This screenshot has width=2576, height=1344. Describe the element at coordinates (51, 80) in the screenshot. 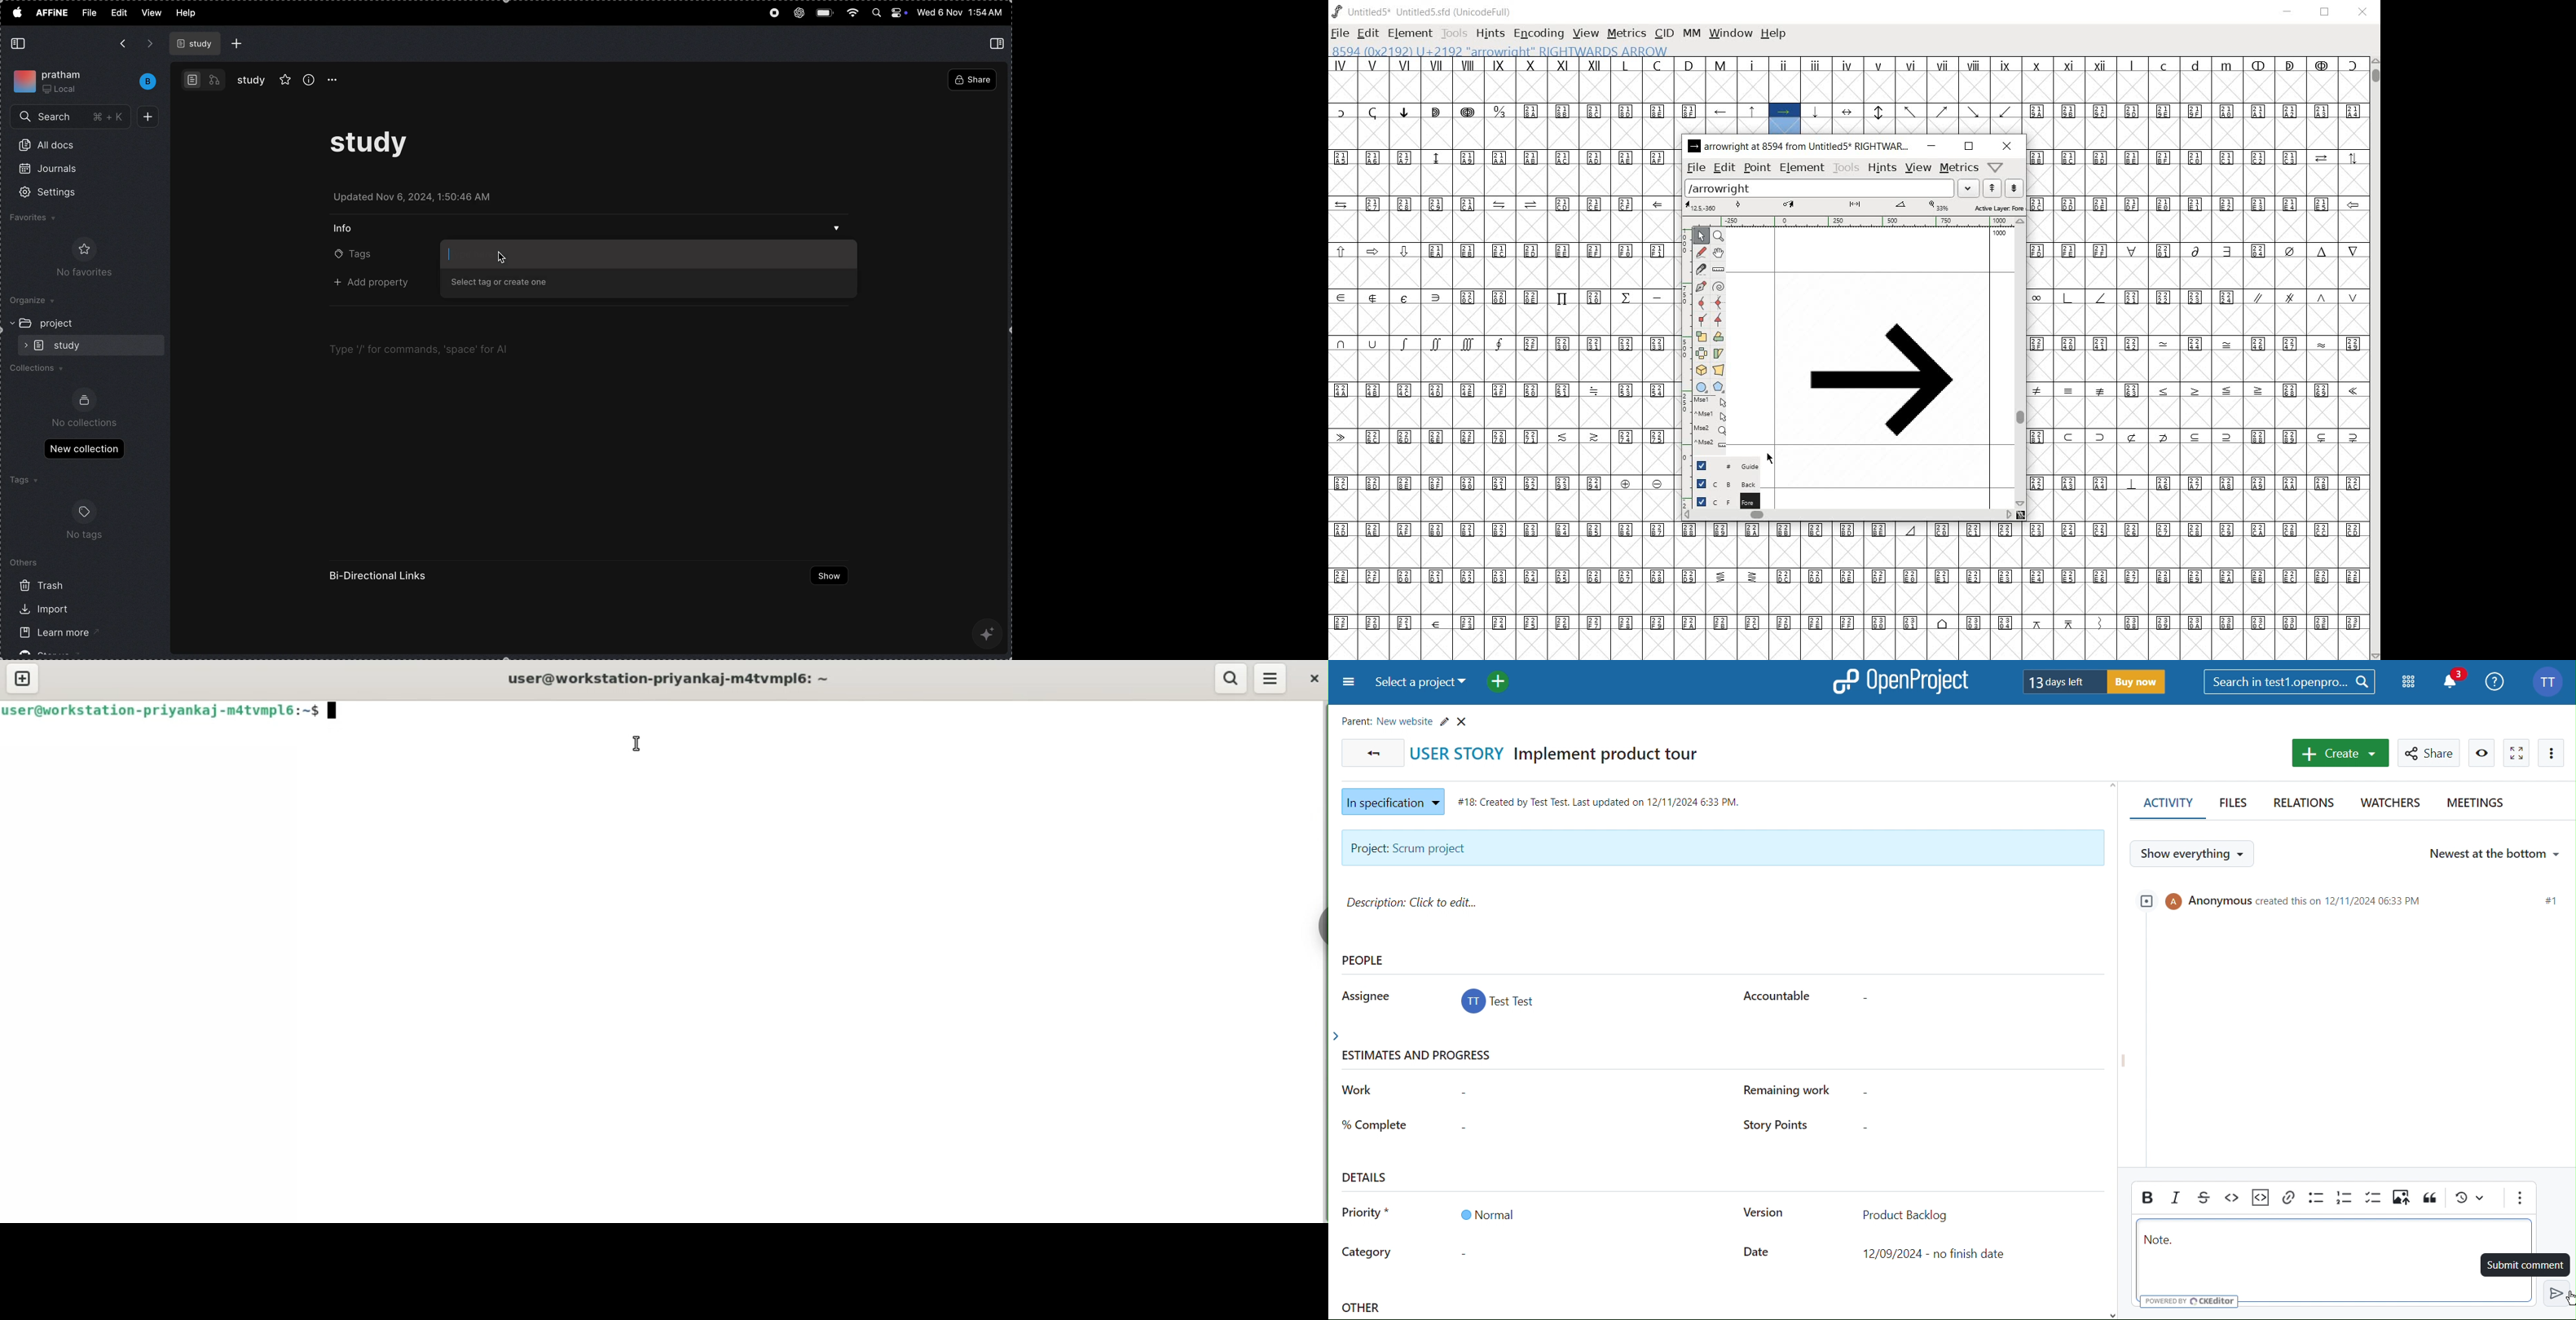

I see `my work space` at that location.